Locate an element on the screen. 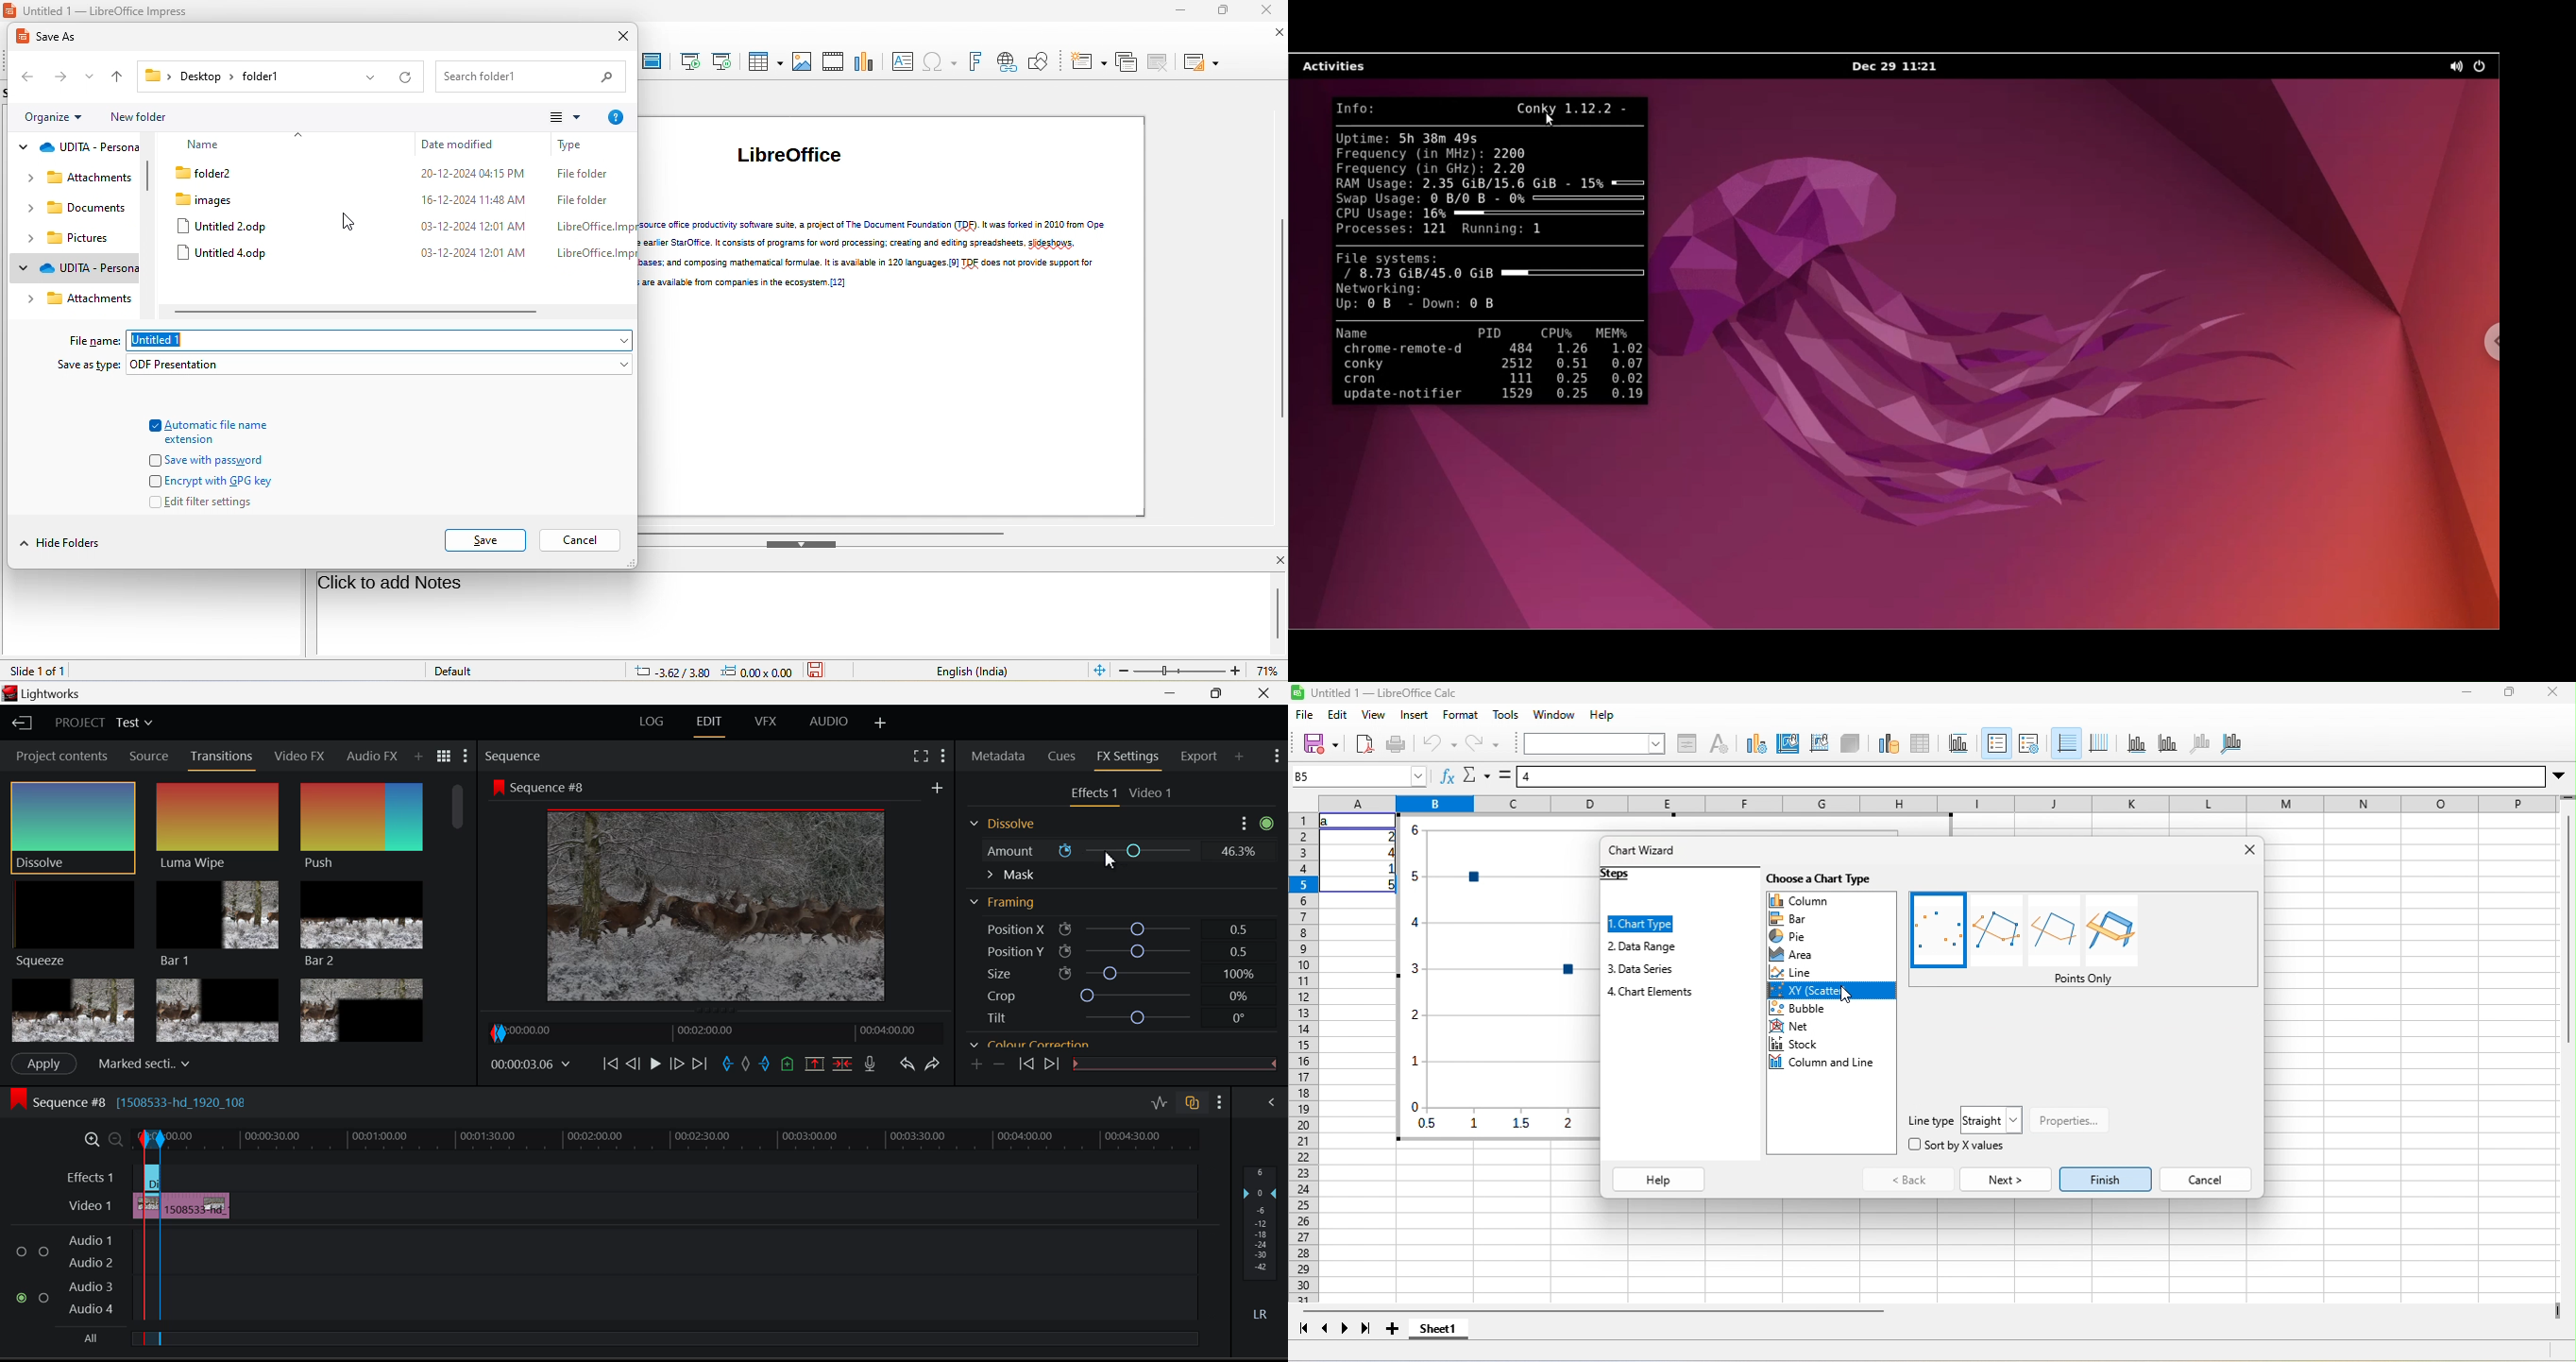  Metadata is located at coordinates (998, 757).